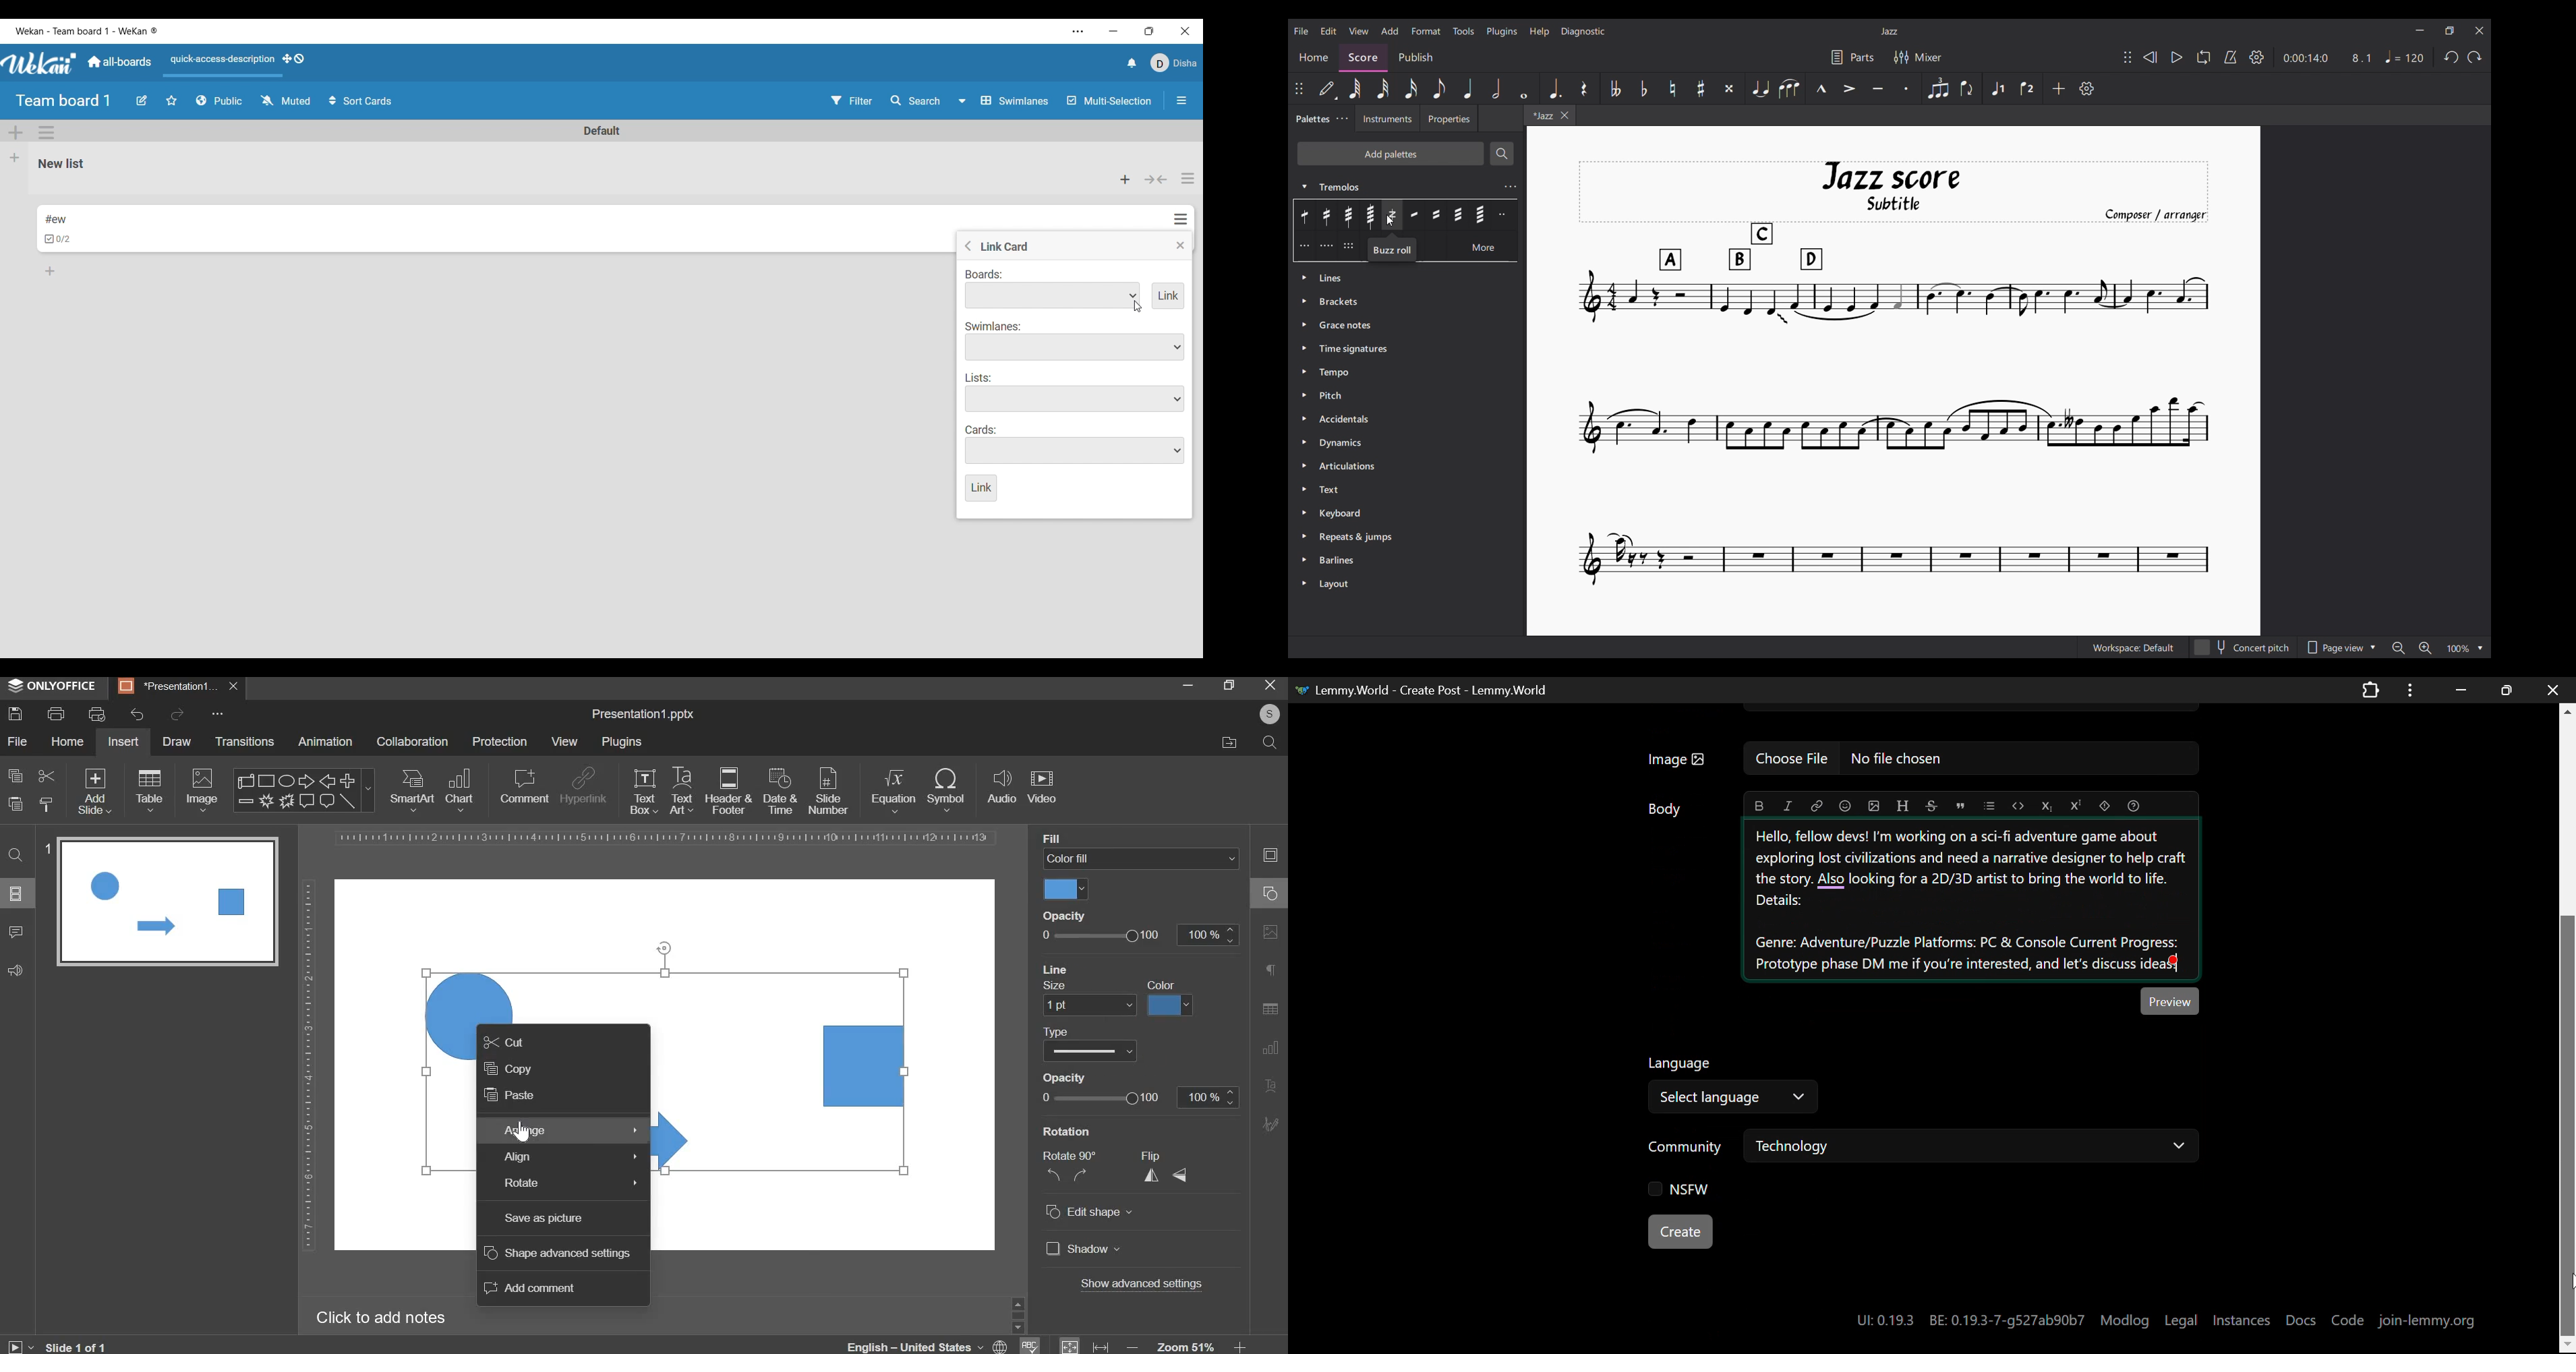  What do you see at coordinates (245, 741) in the screenshot?
I see `transitions` at bounding box center [245, 741].